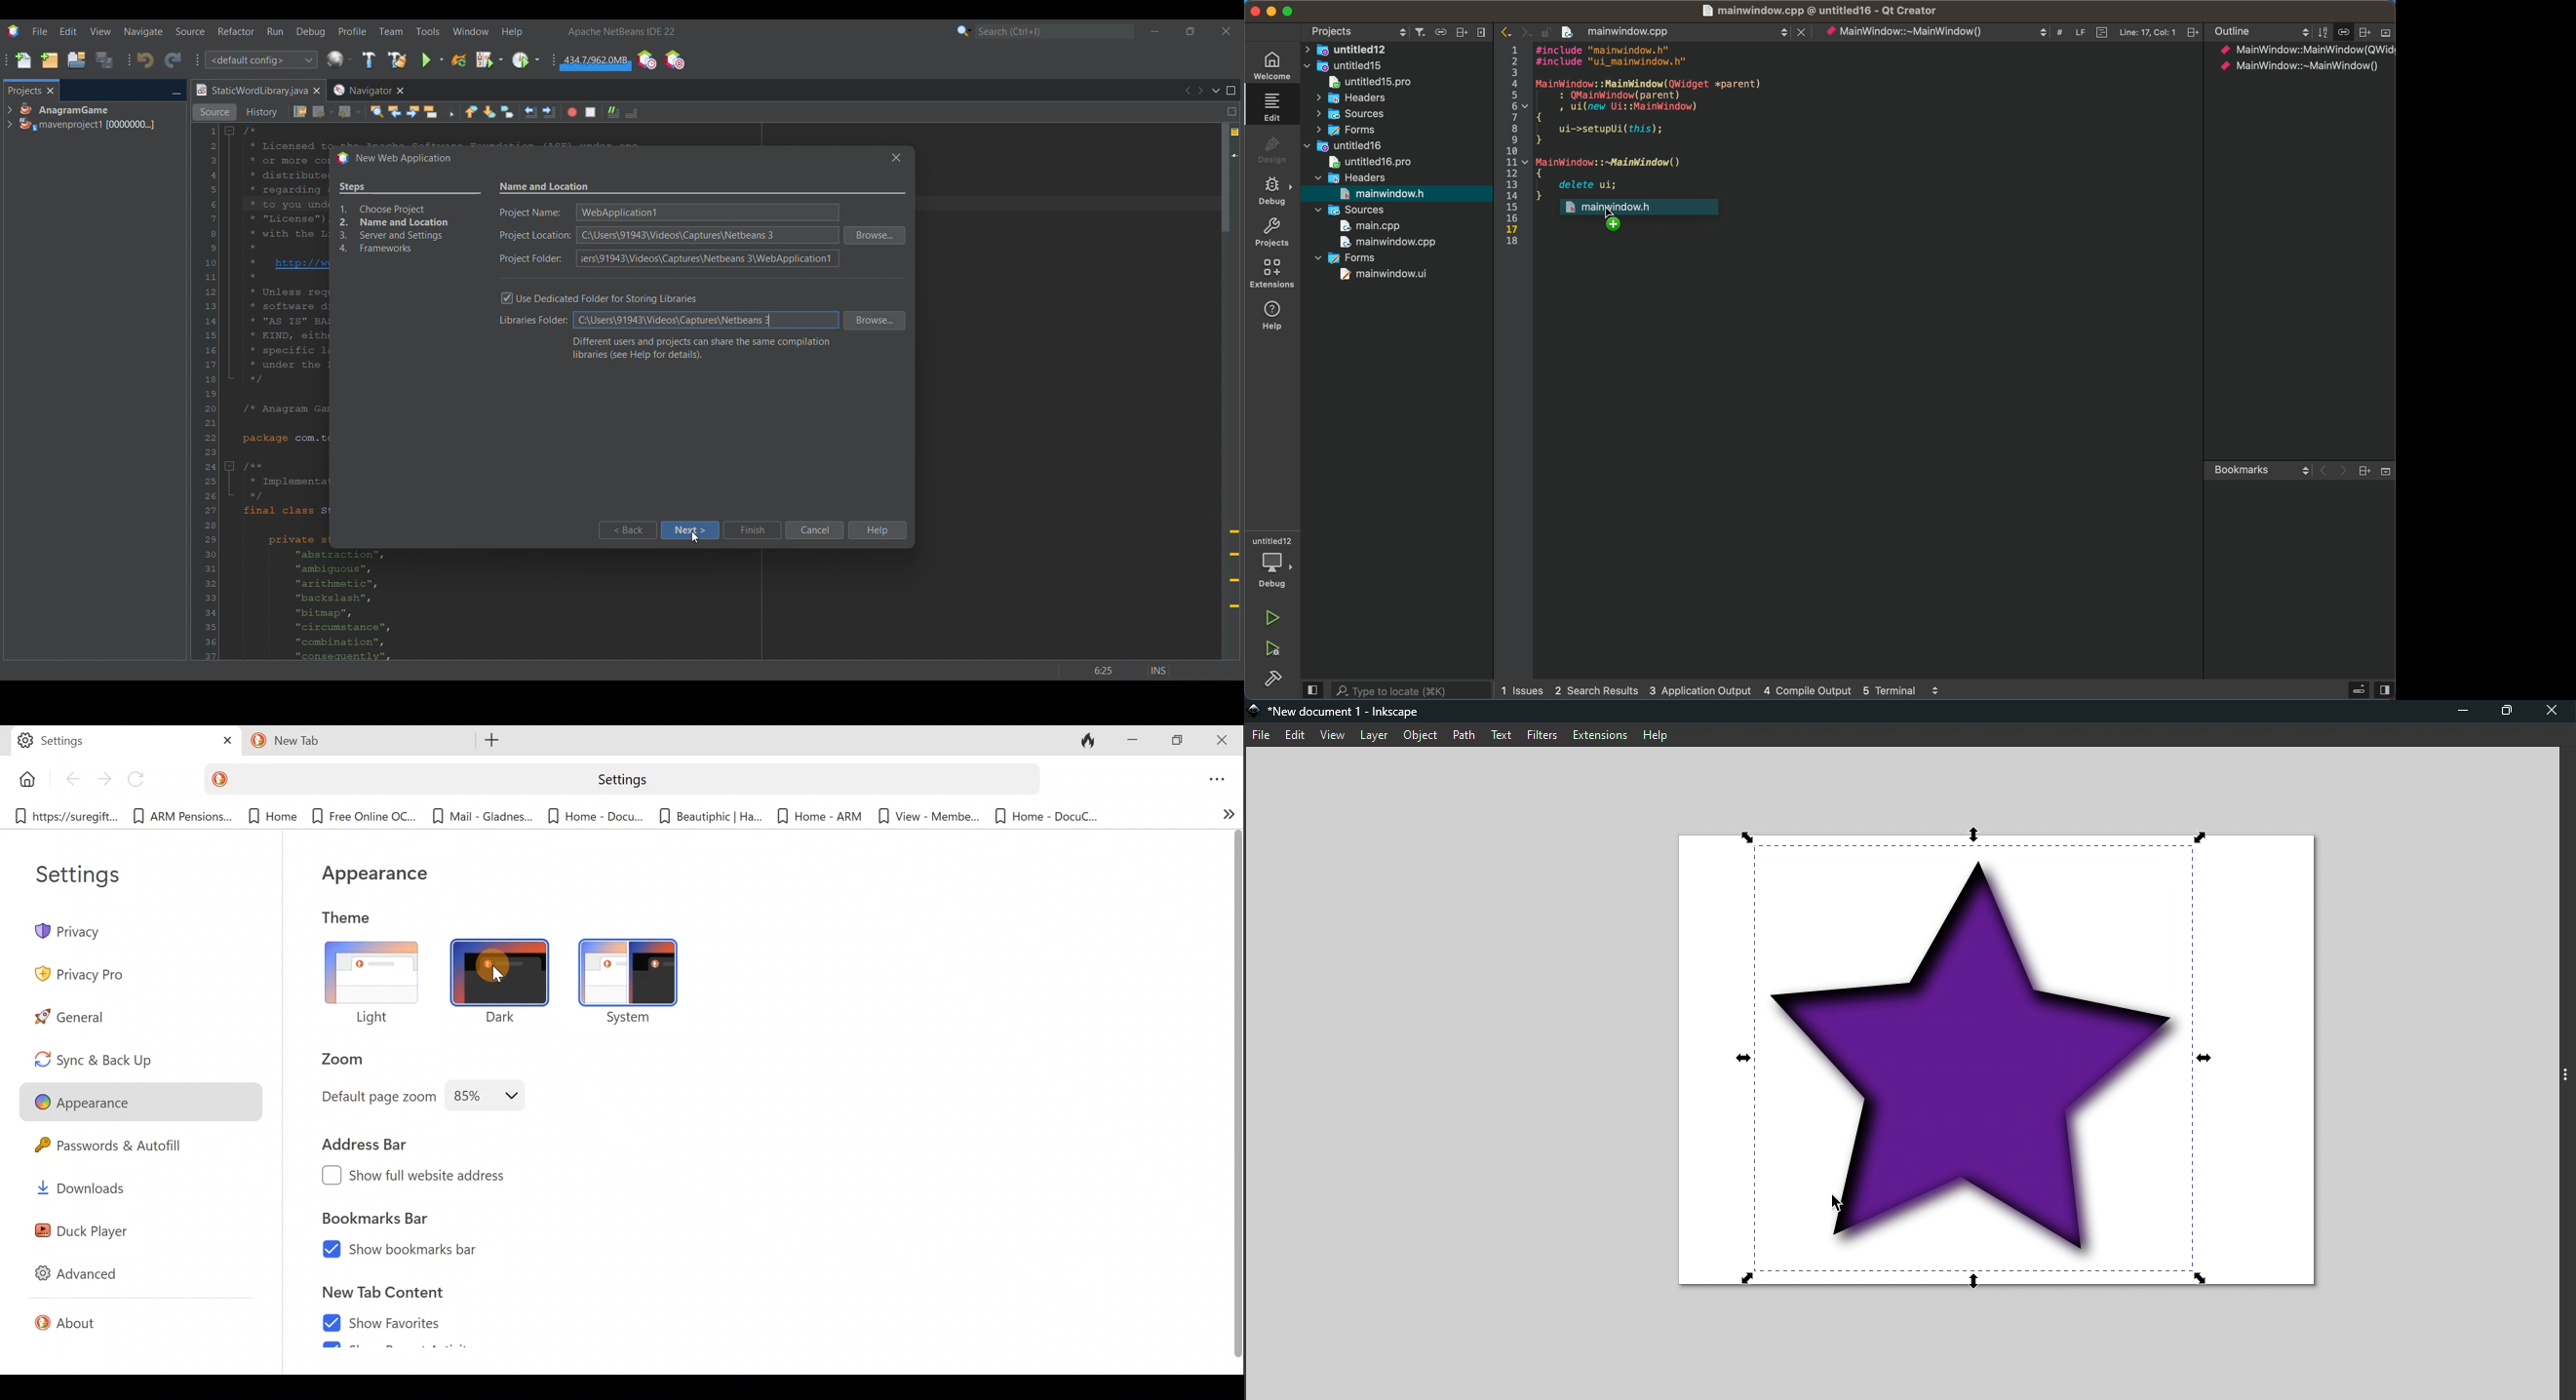  I want to click on System, so click(640, 981).